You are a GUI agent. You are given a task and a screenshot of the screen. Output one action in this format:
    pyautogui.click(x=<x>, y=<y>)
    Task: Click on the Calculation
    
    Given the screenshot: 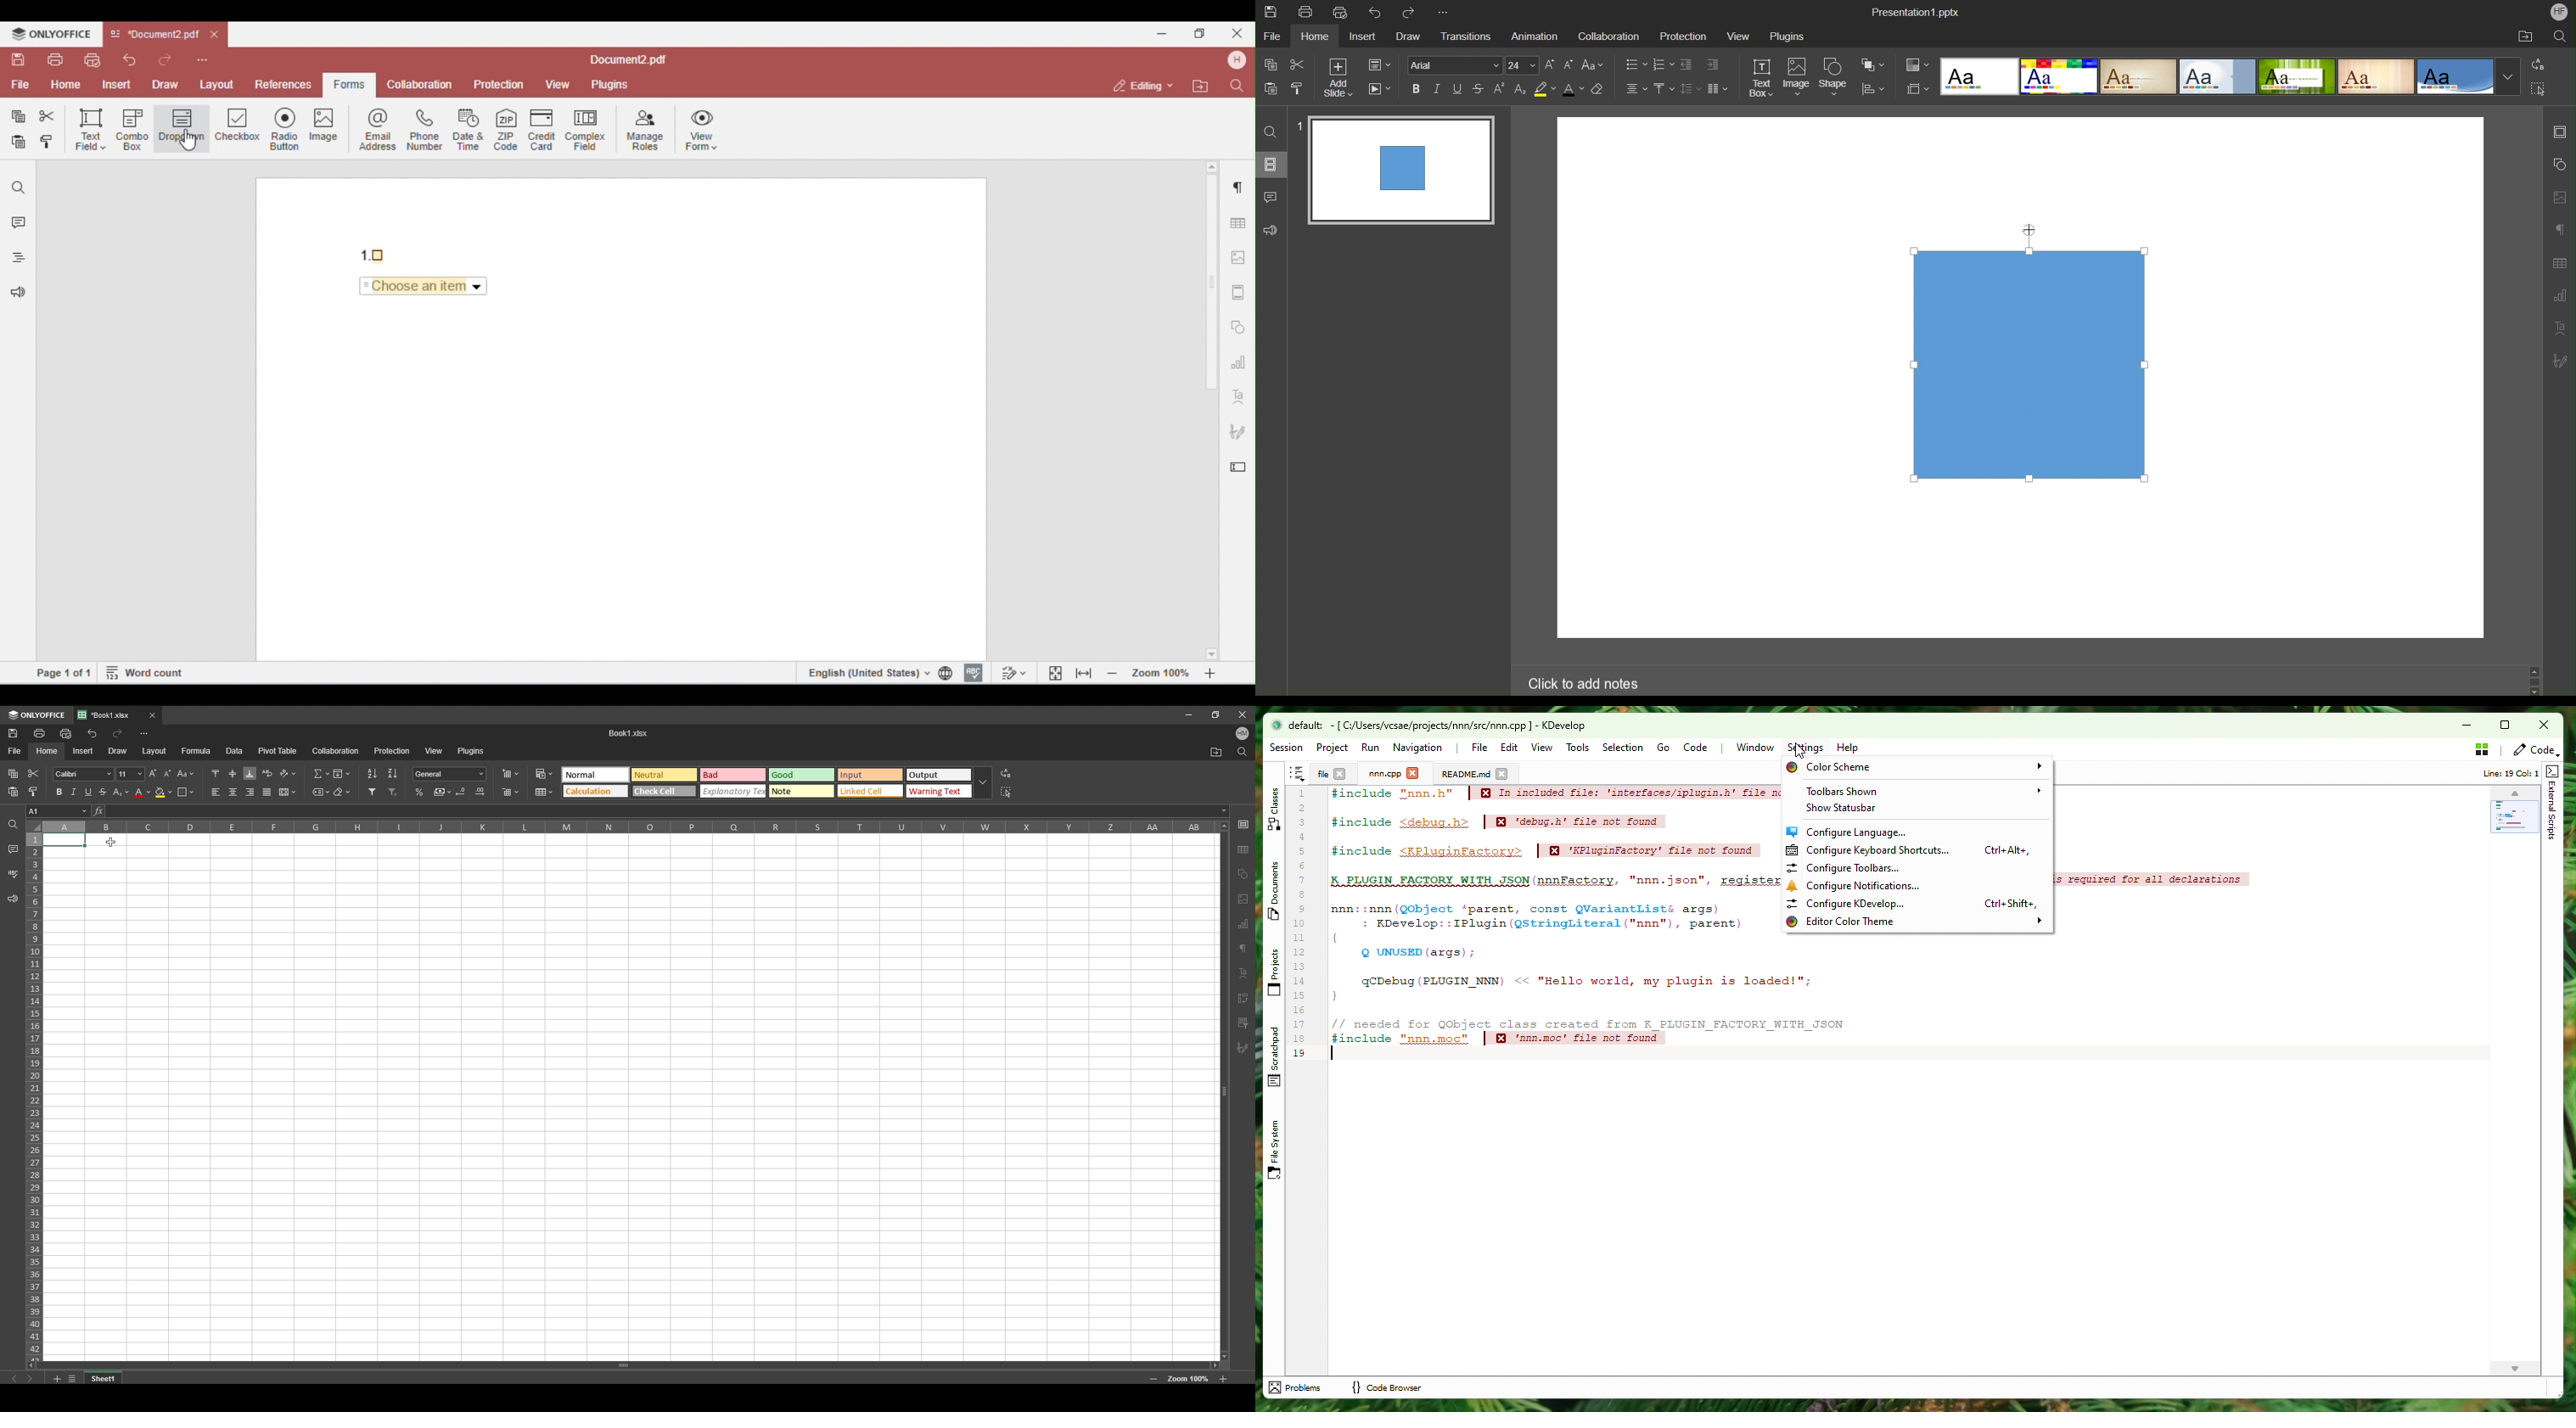 What is the action you would take?
    pyautogui.click(x=595, y=792)
    